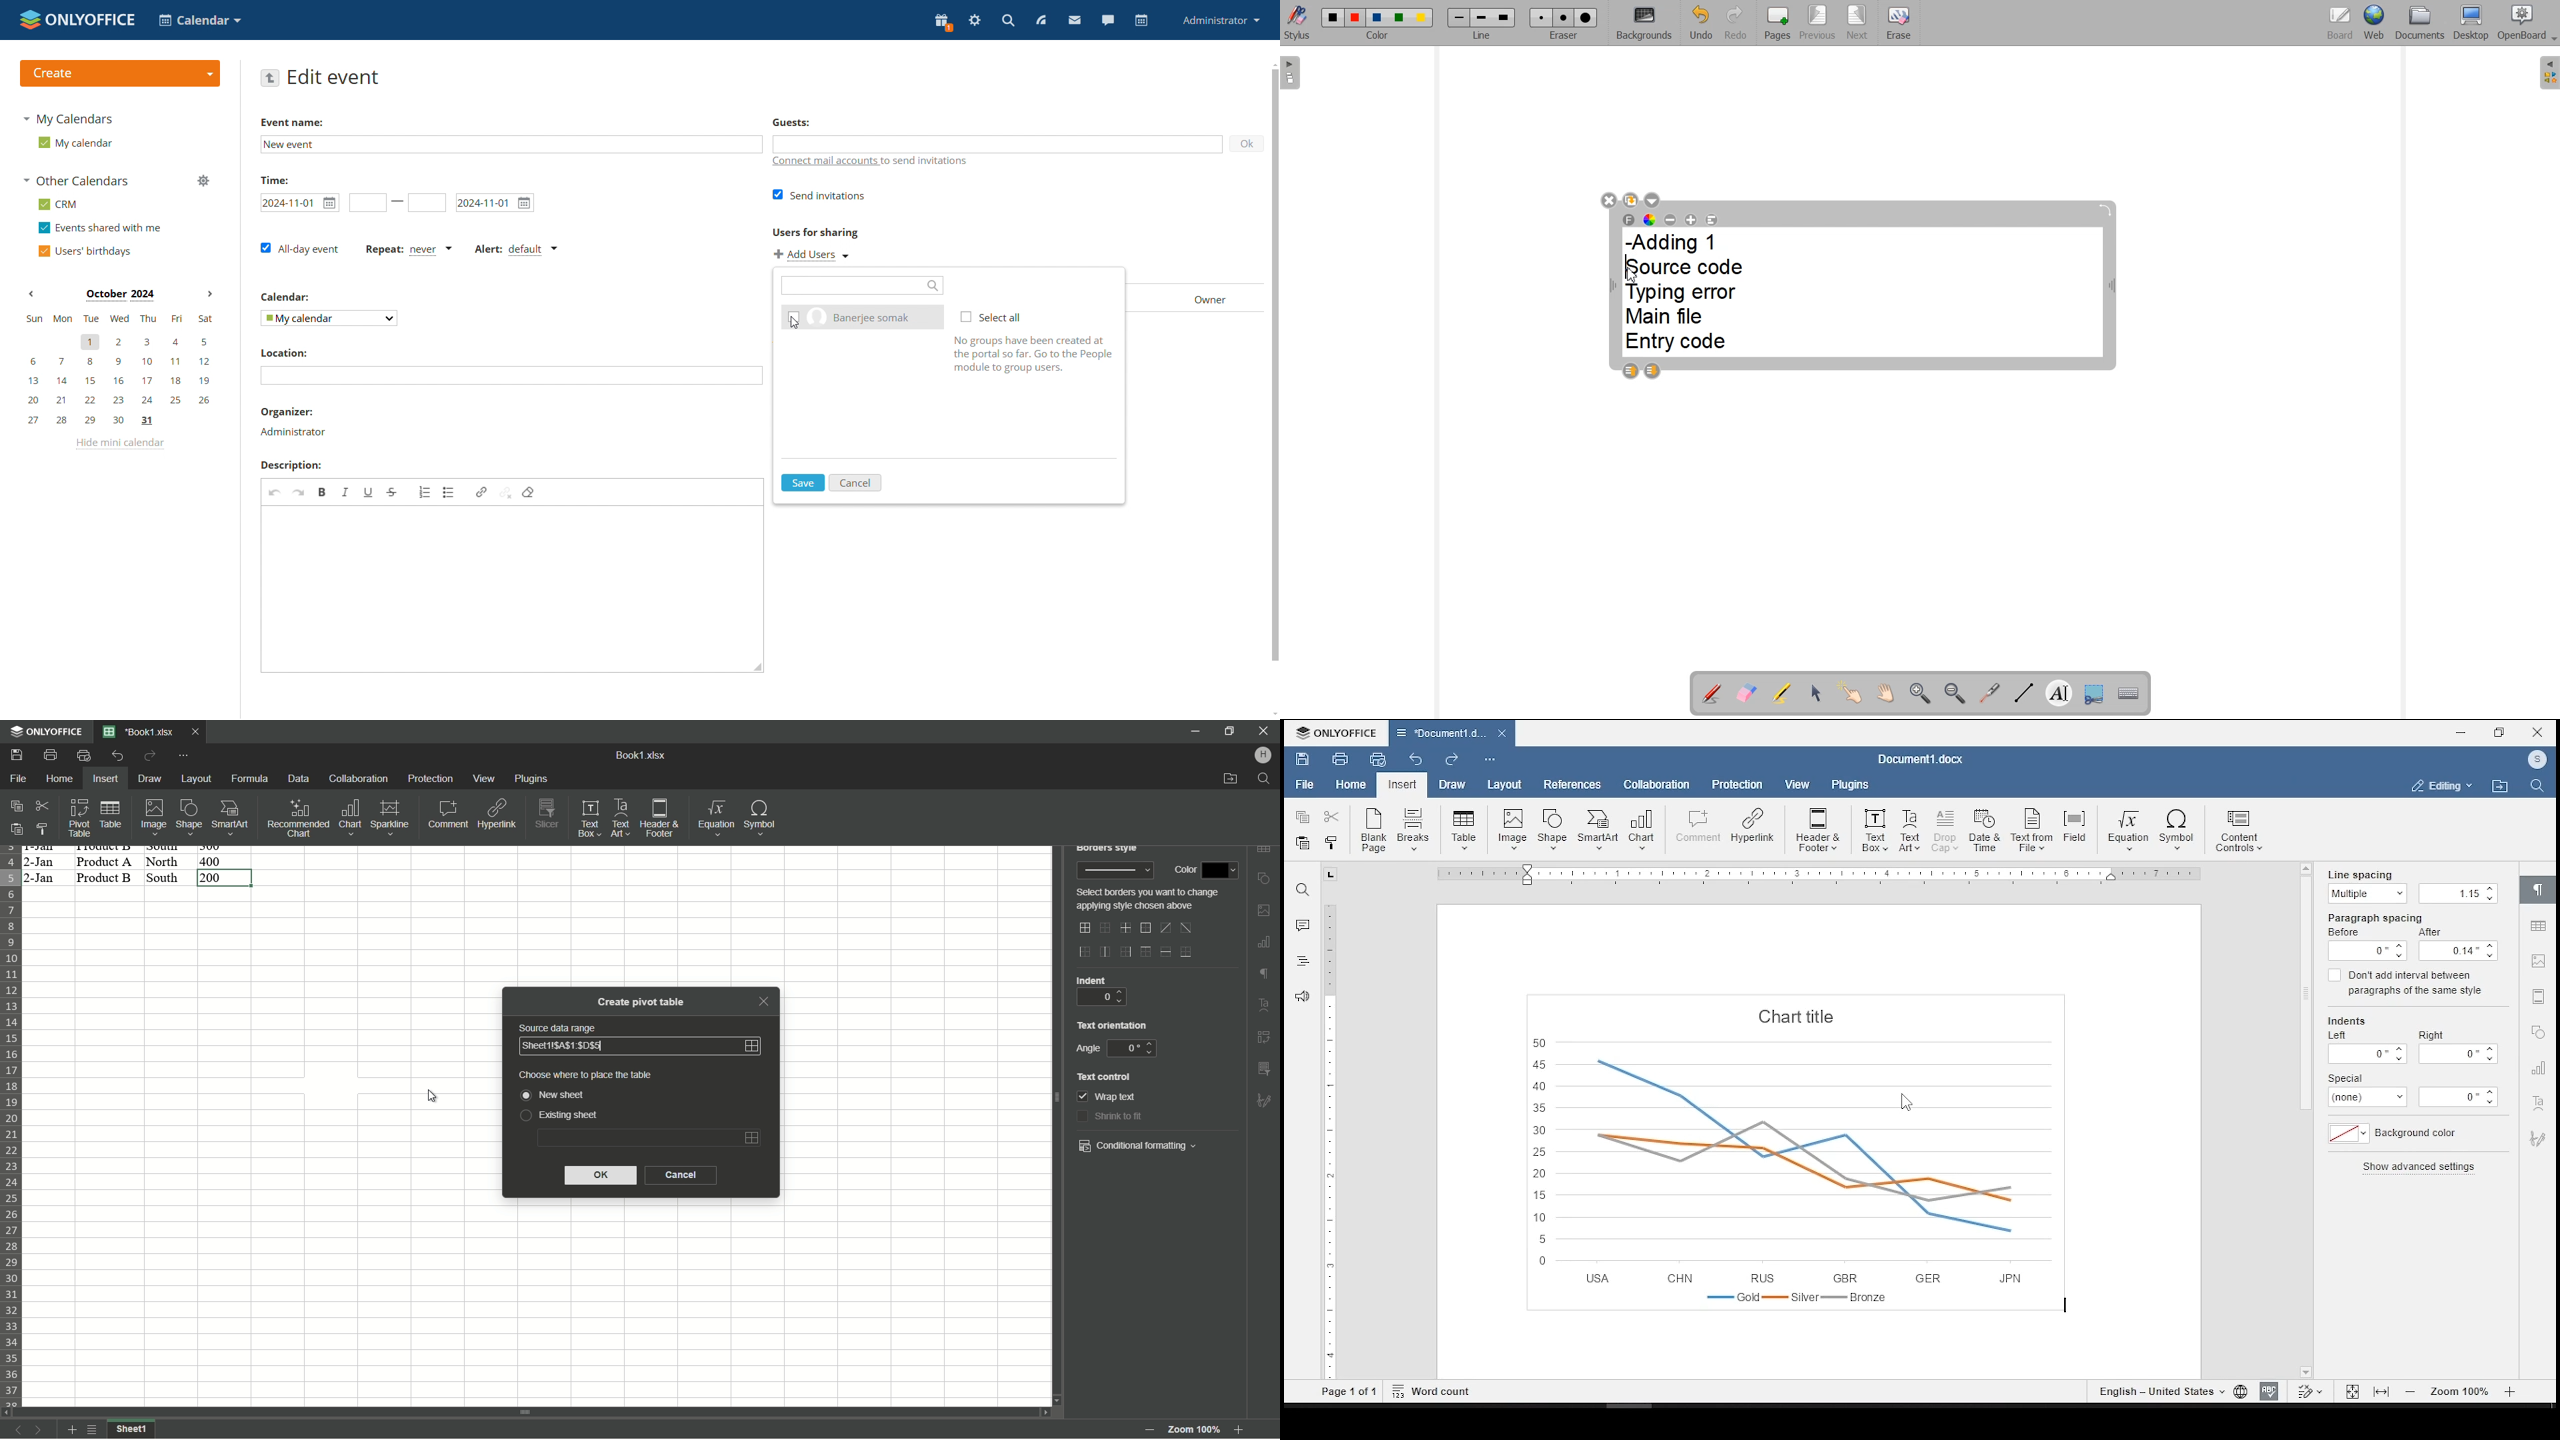 This screenshot has height=1456, width=2576. I want to click on scroll down, so click(1055, 1401).